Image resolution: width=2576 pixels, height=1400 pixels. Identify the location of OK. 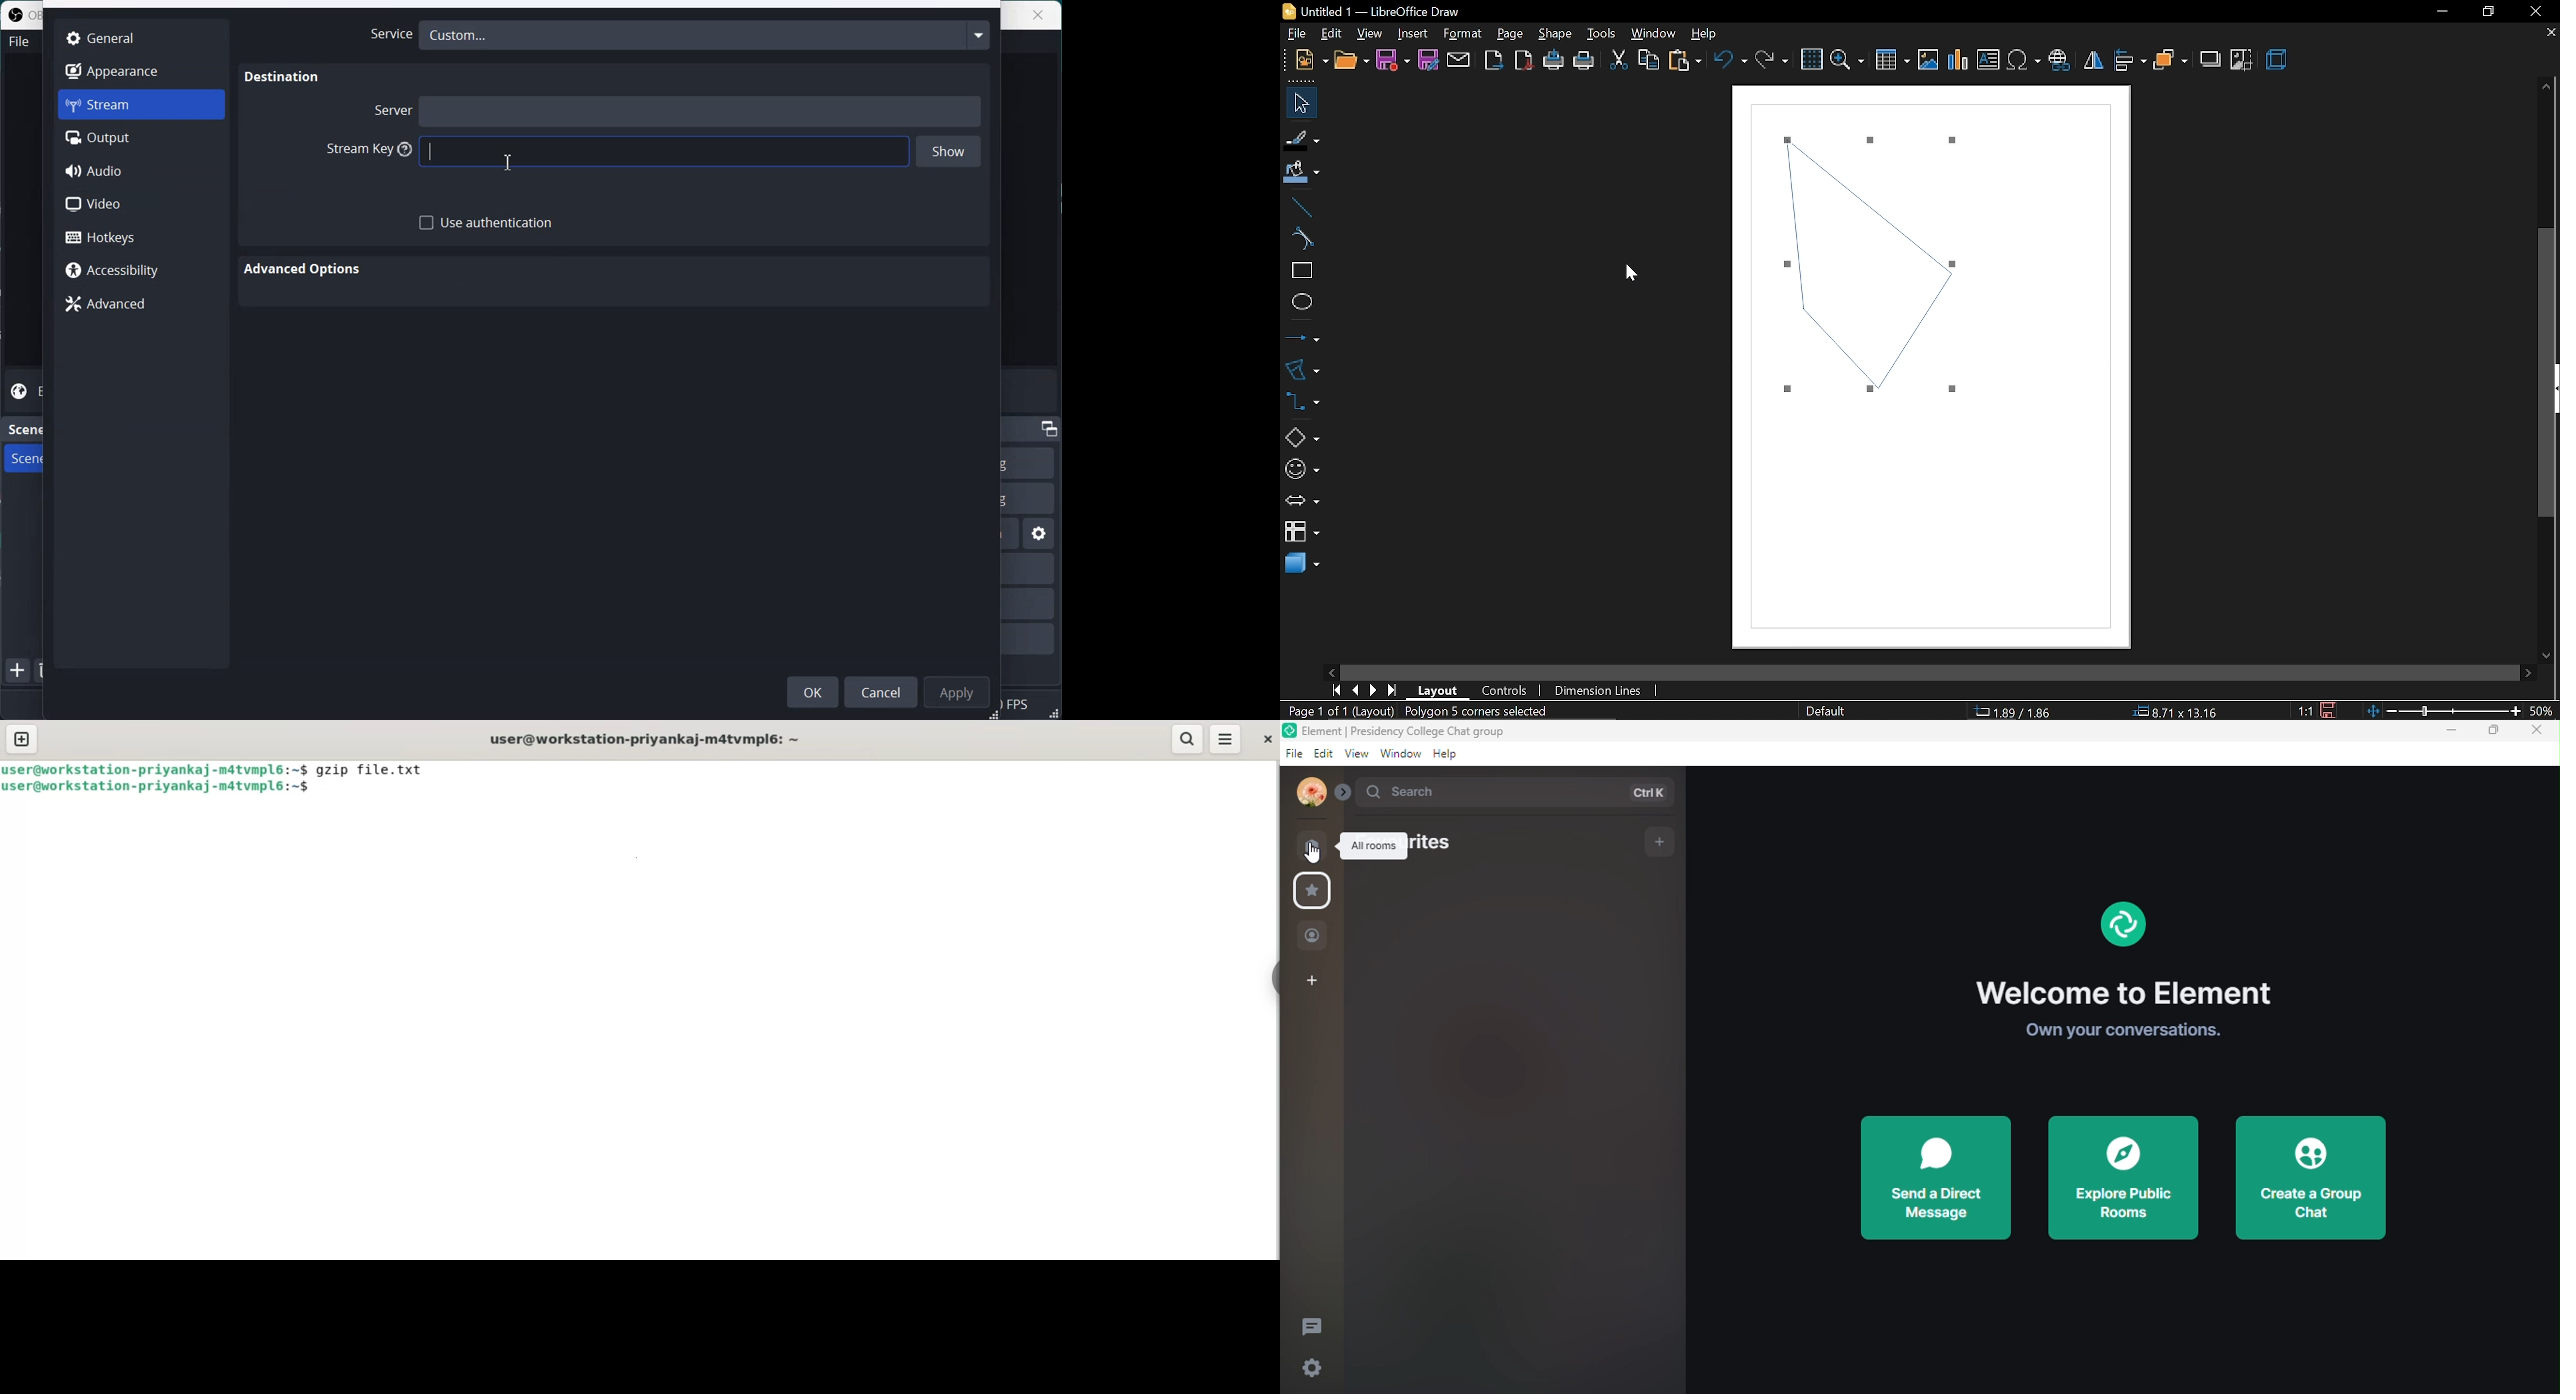
(813, 691).